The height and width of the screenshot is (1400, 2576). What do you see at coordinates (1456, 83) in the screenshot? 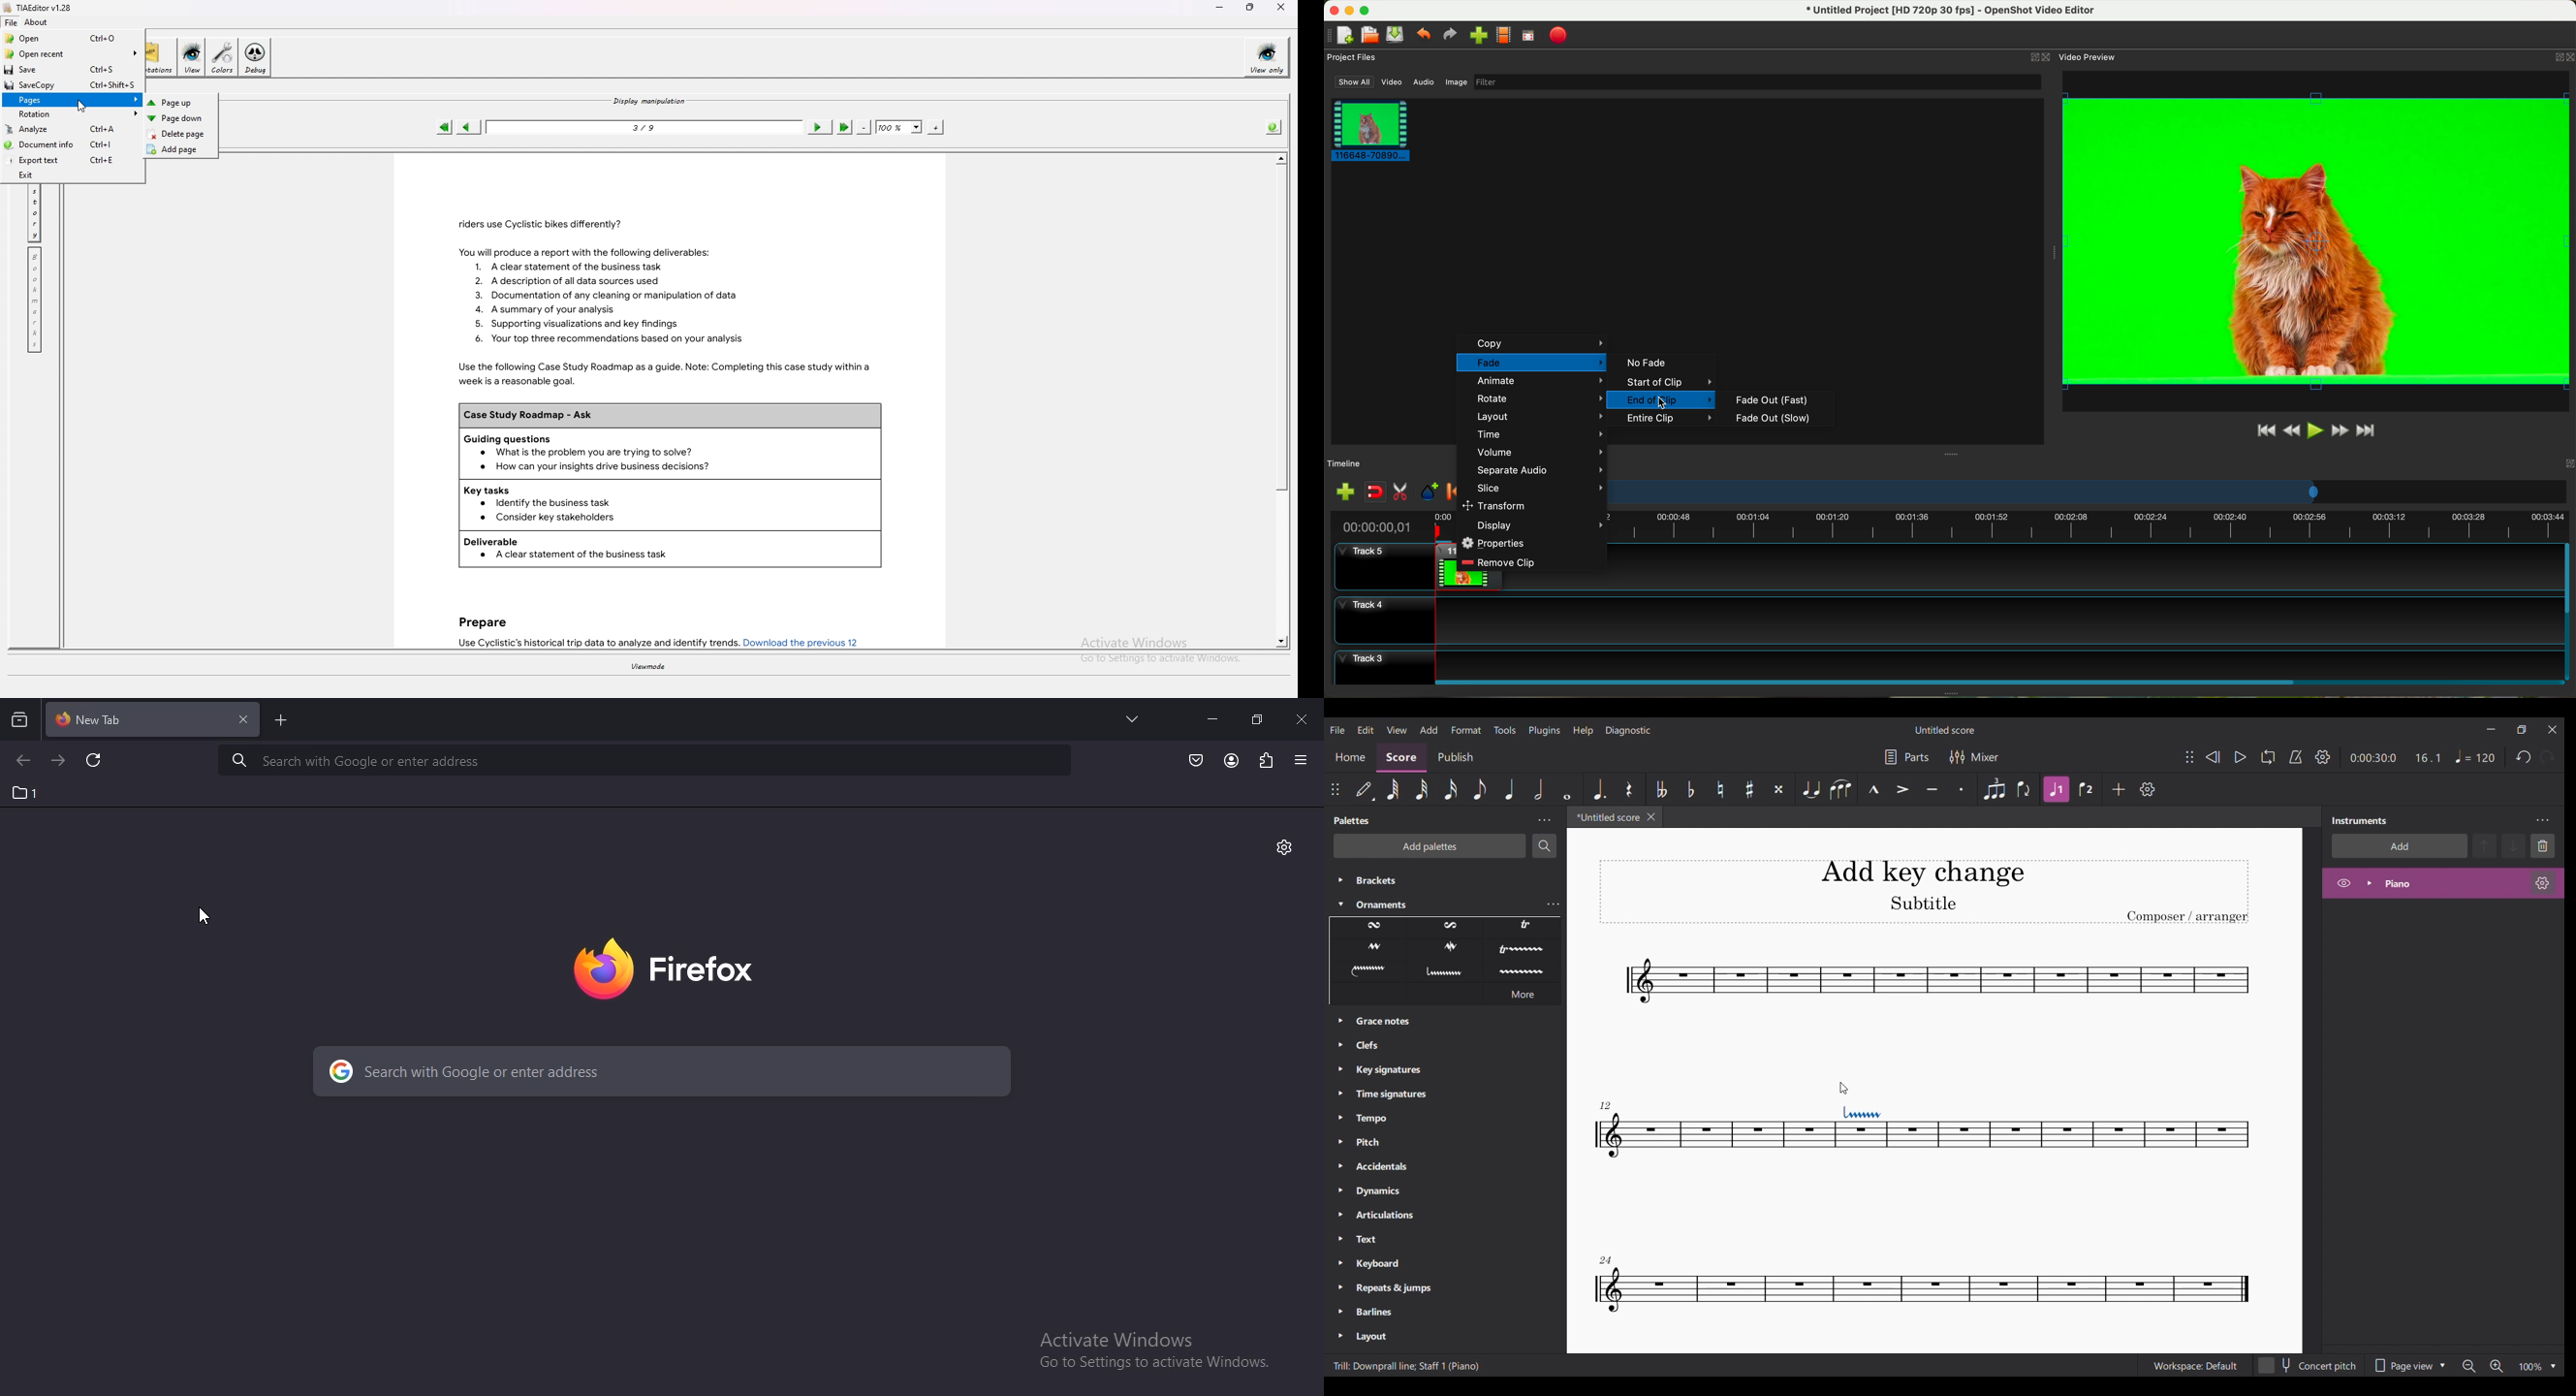
I see `image` at bounding box center [1456, 83].